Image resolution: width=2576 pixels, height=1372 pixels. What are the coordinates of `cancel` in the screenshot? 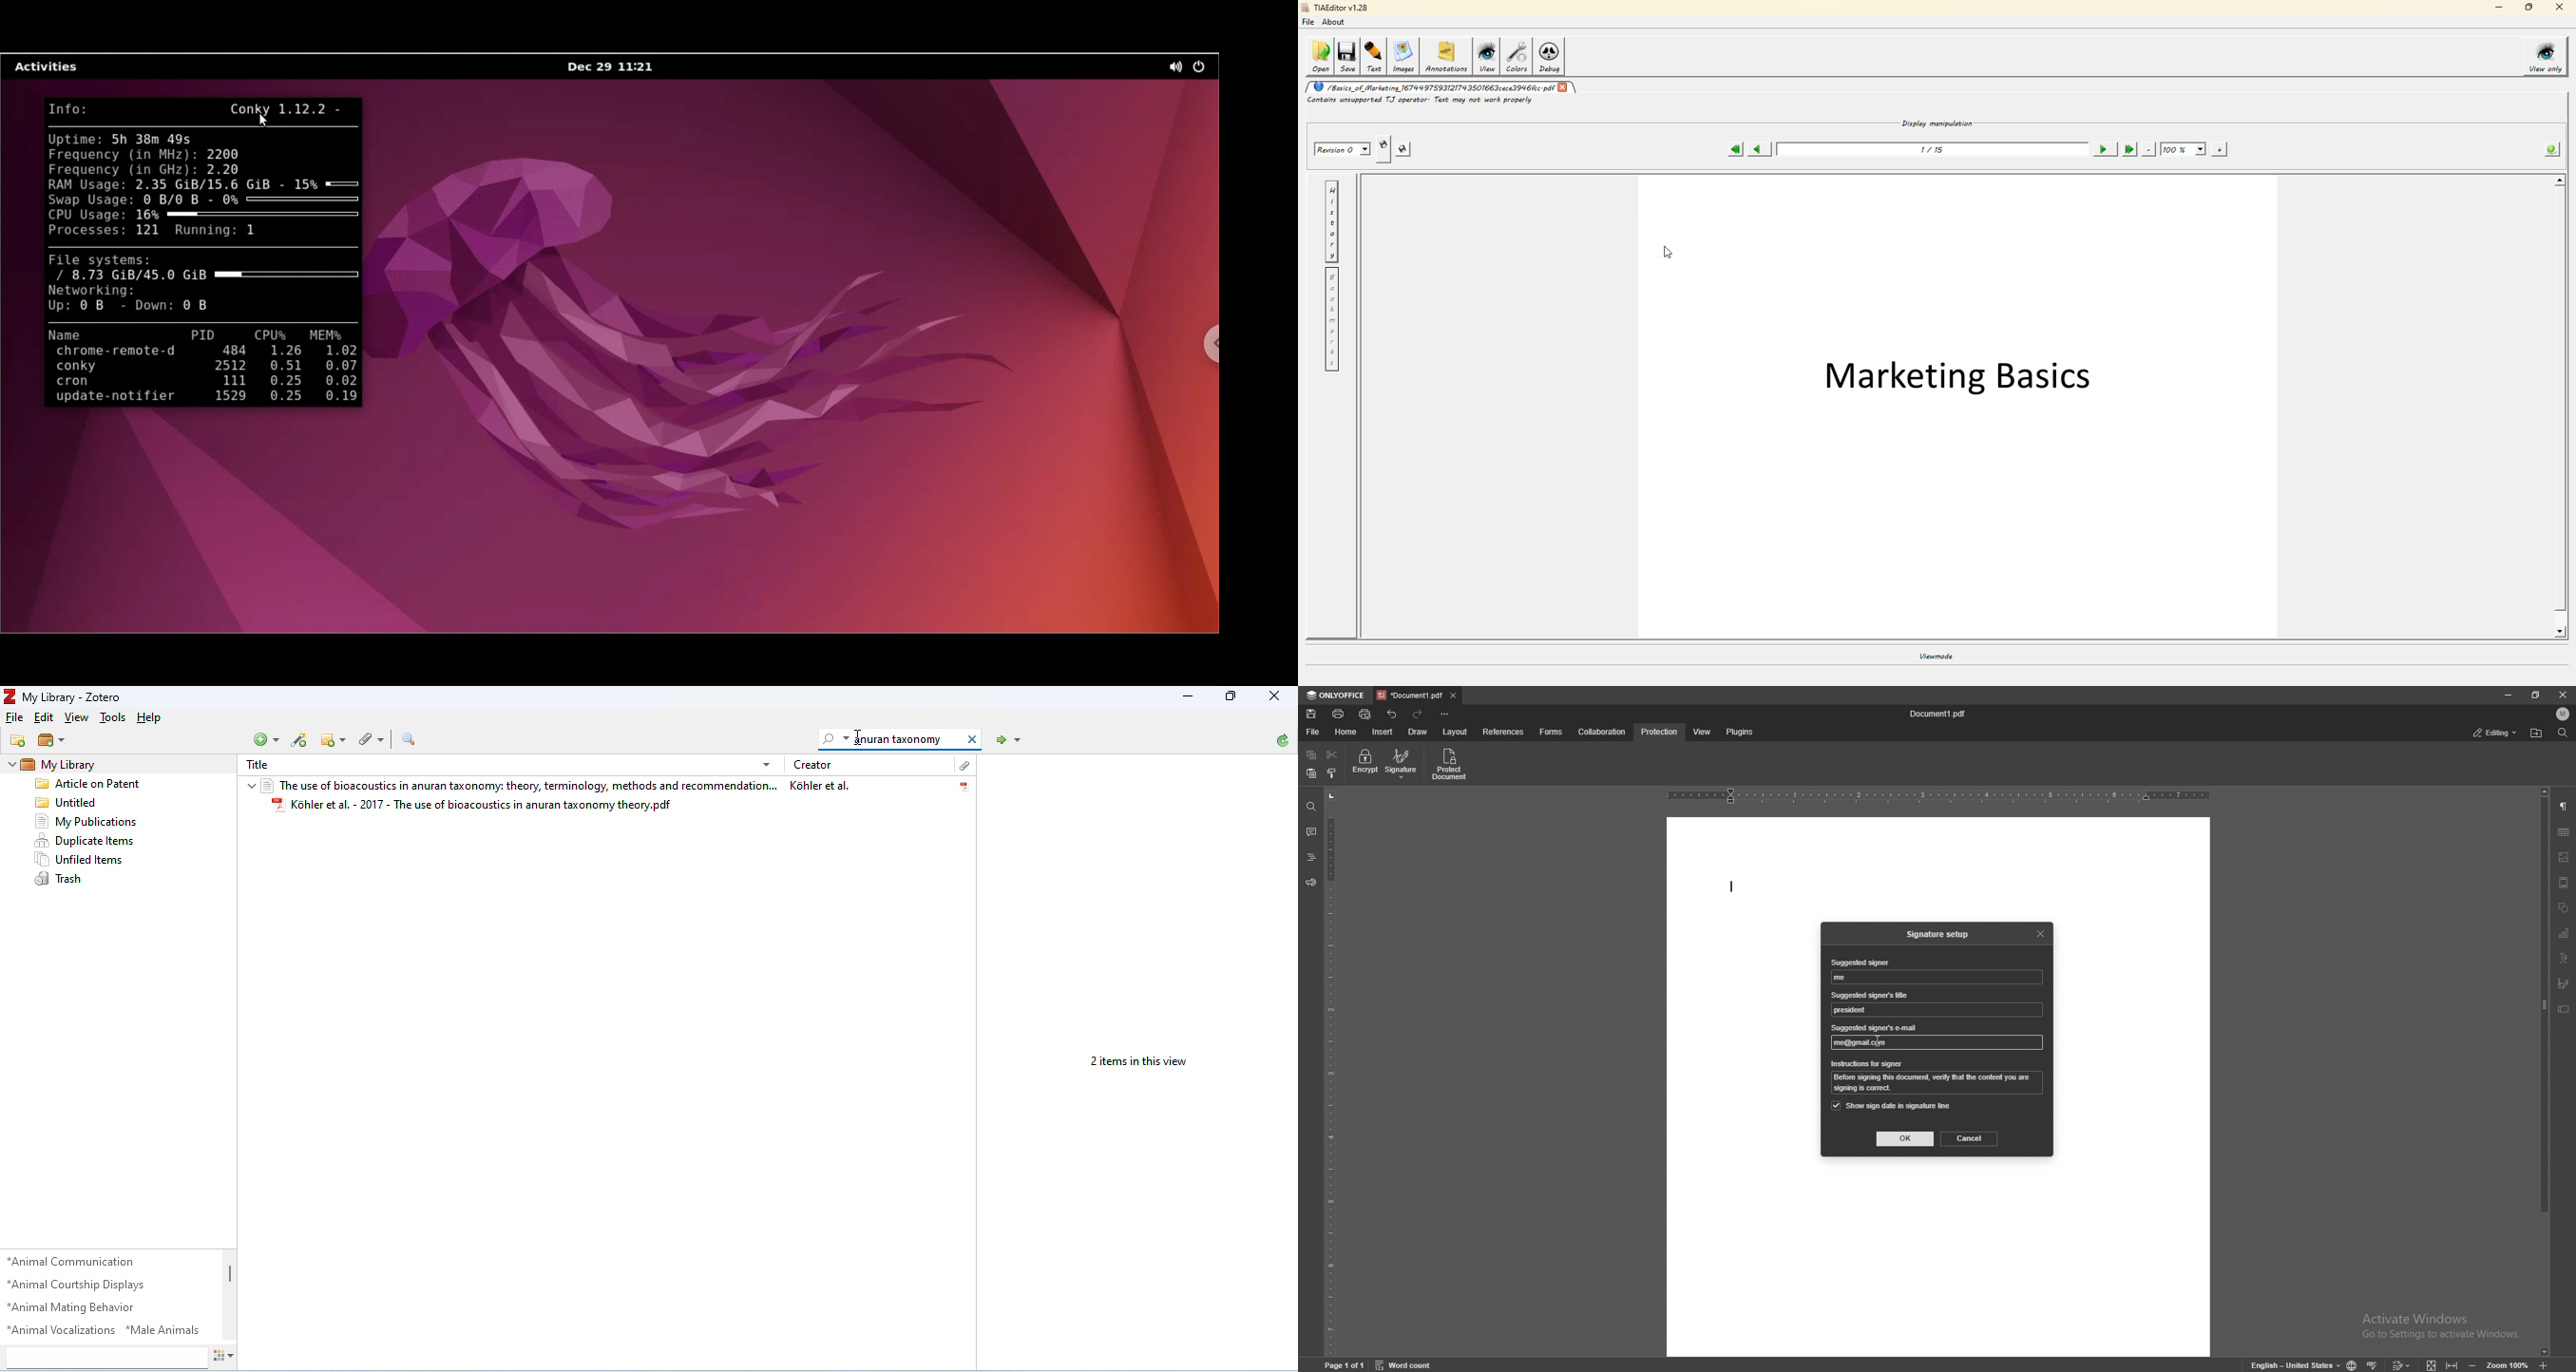 It's located at (1970, 1138).